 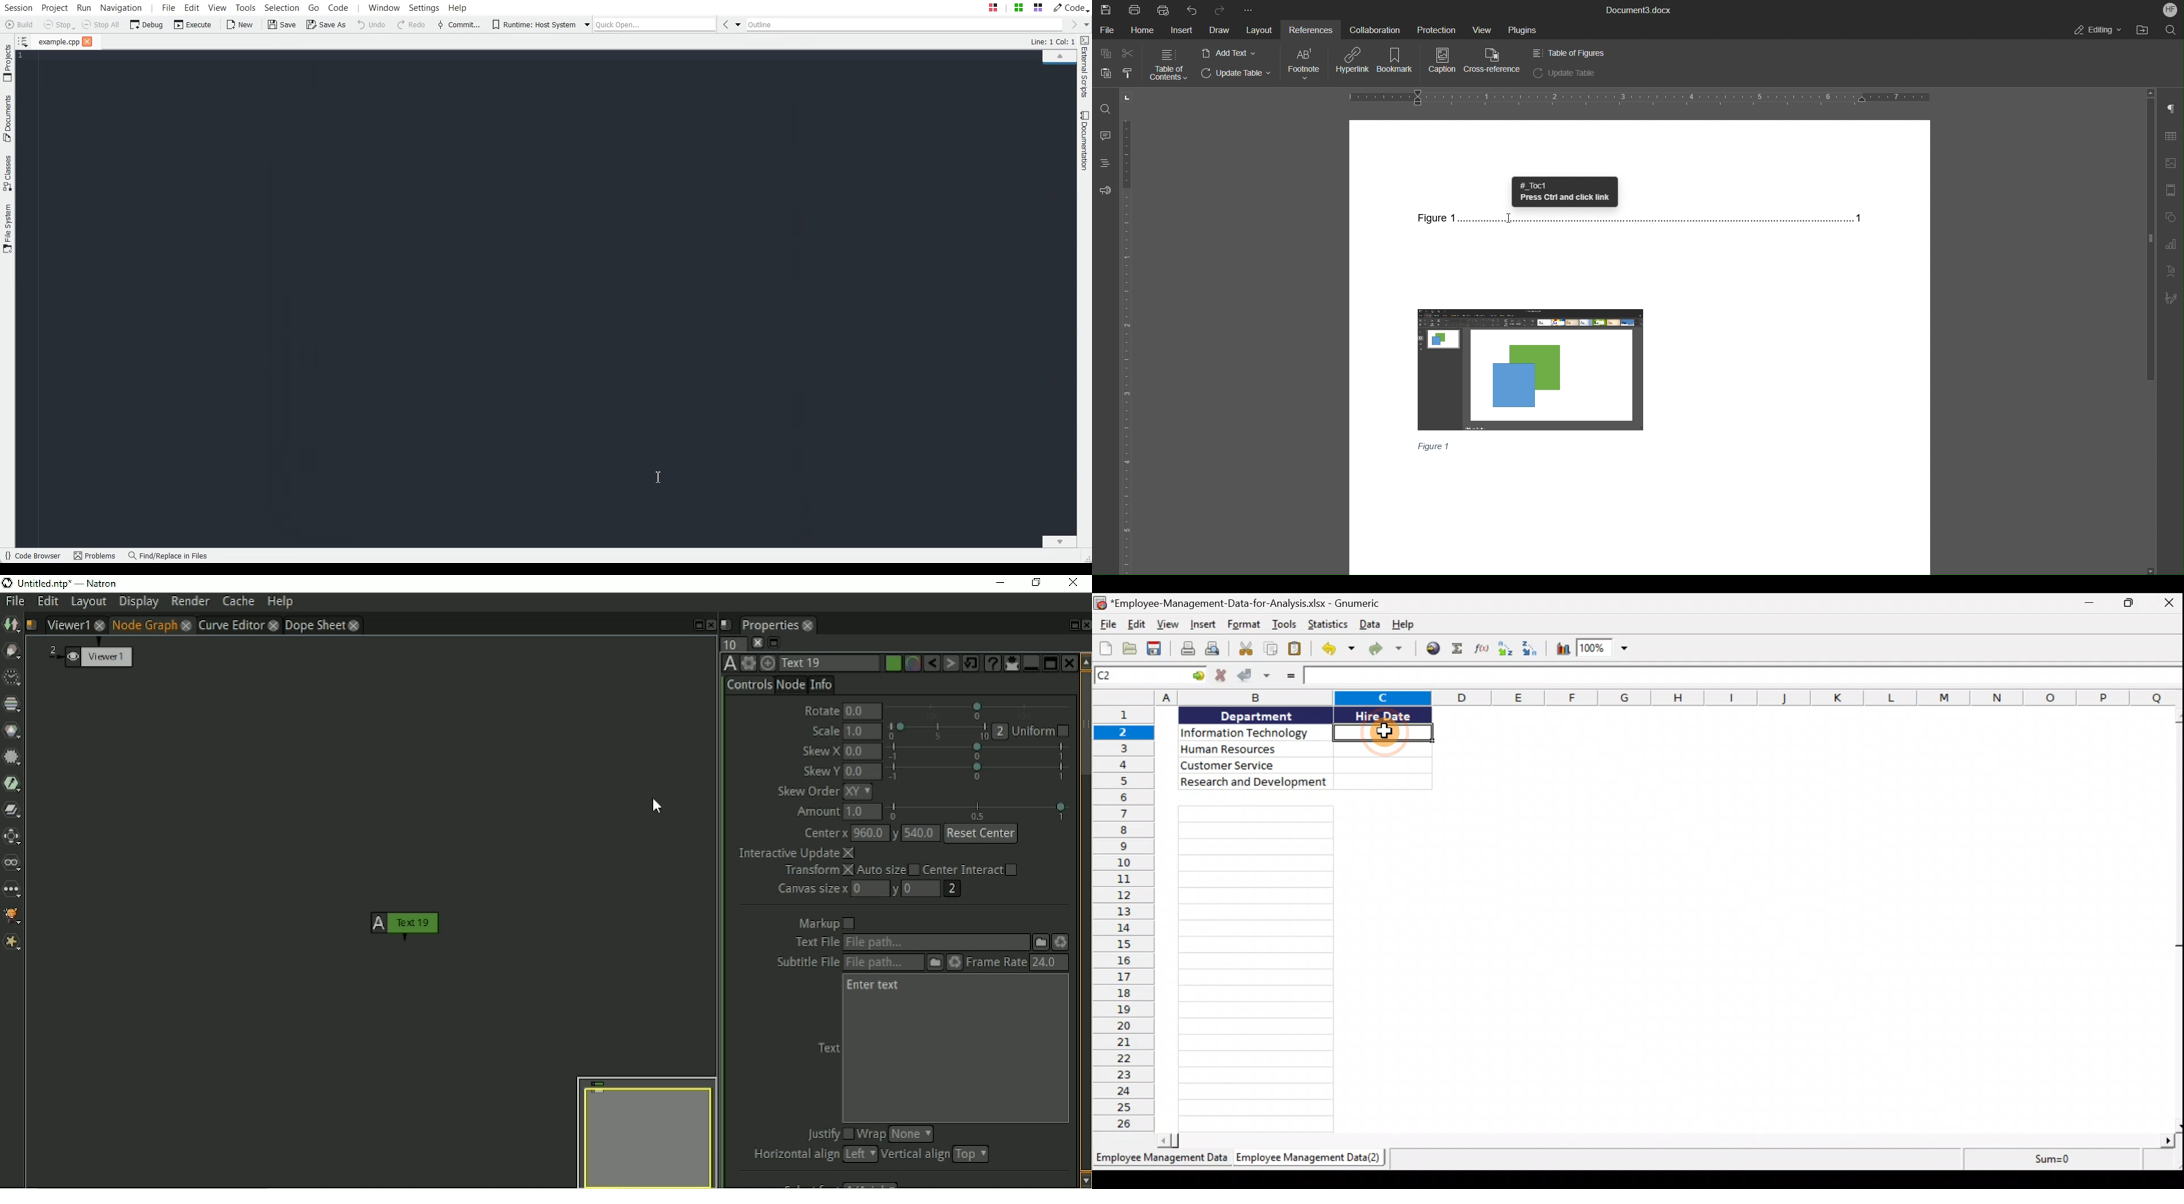 I want to click on sum=0, so click(x=2058, y=1161).